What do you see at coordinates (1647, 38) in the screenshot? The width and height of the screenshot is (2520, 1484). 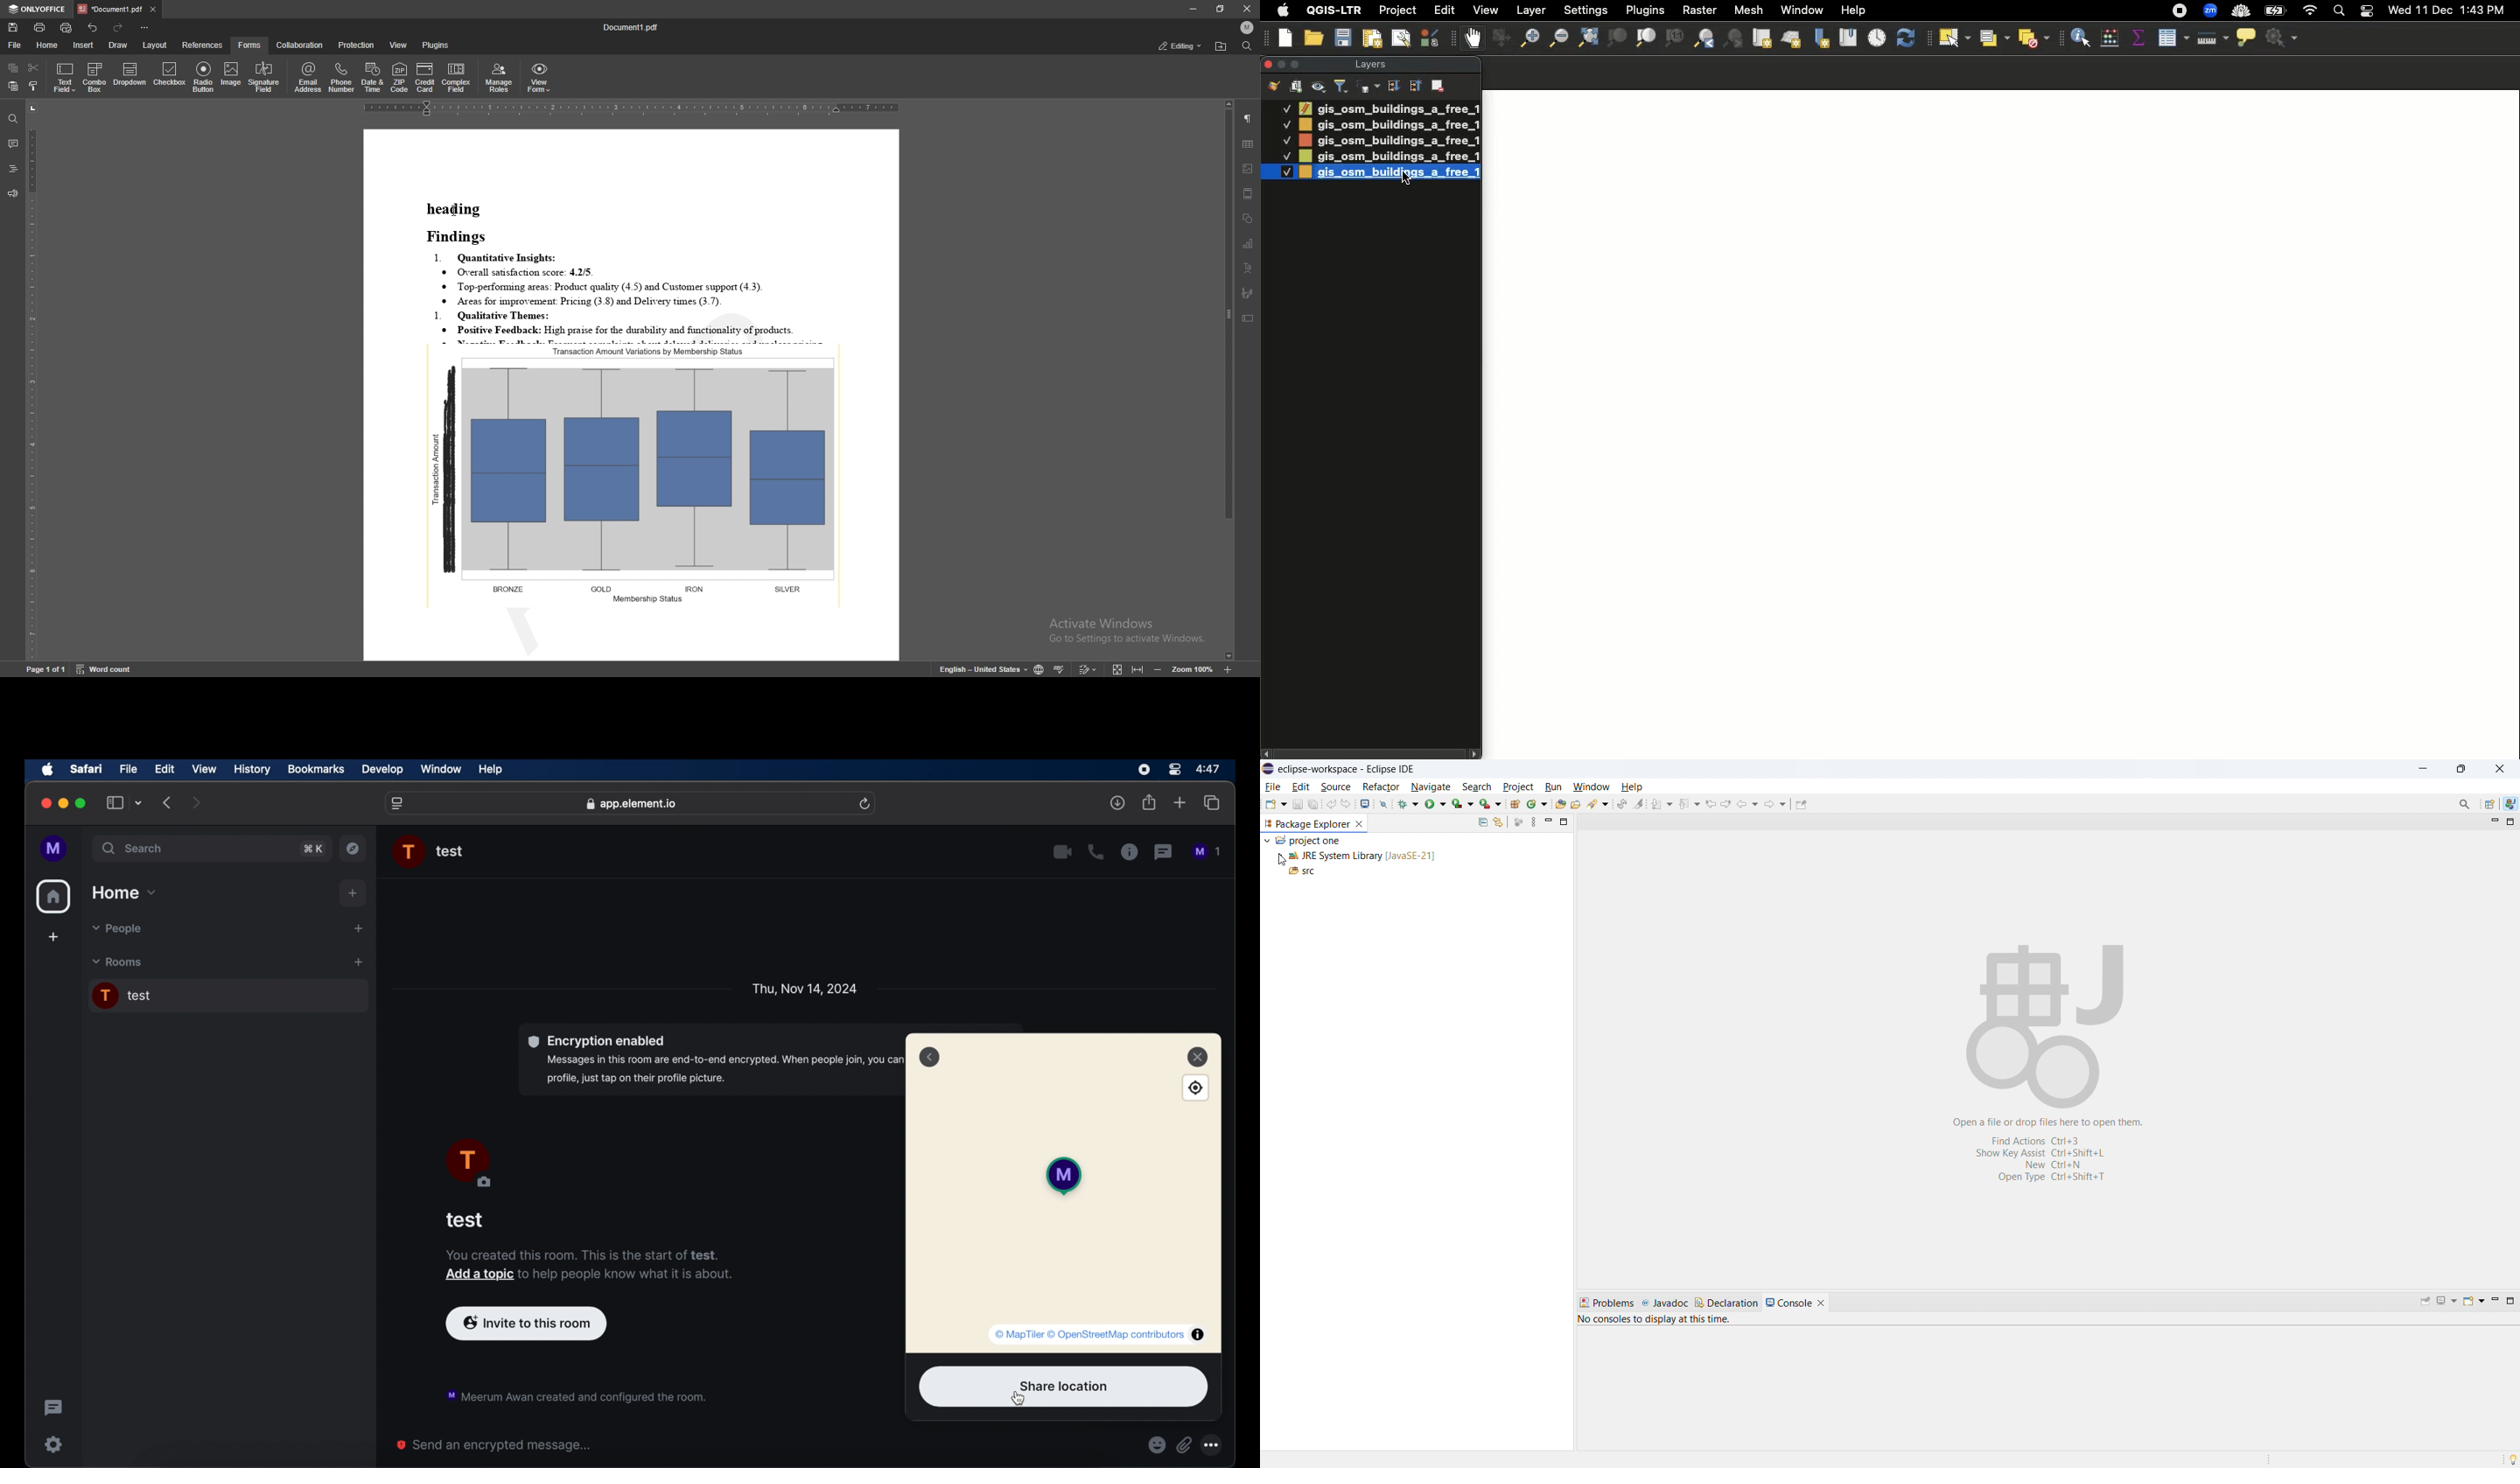 I see `Zoom to layer` at bounding box center [1647, 38].